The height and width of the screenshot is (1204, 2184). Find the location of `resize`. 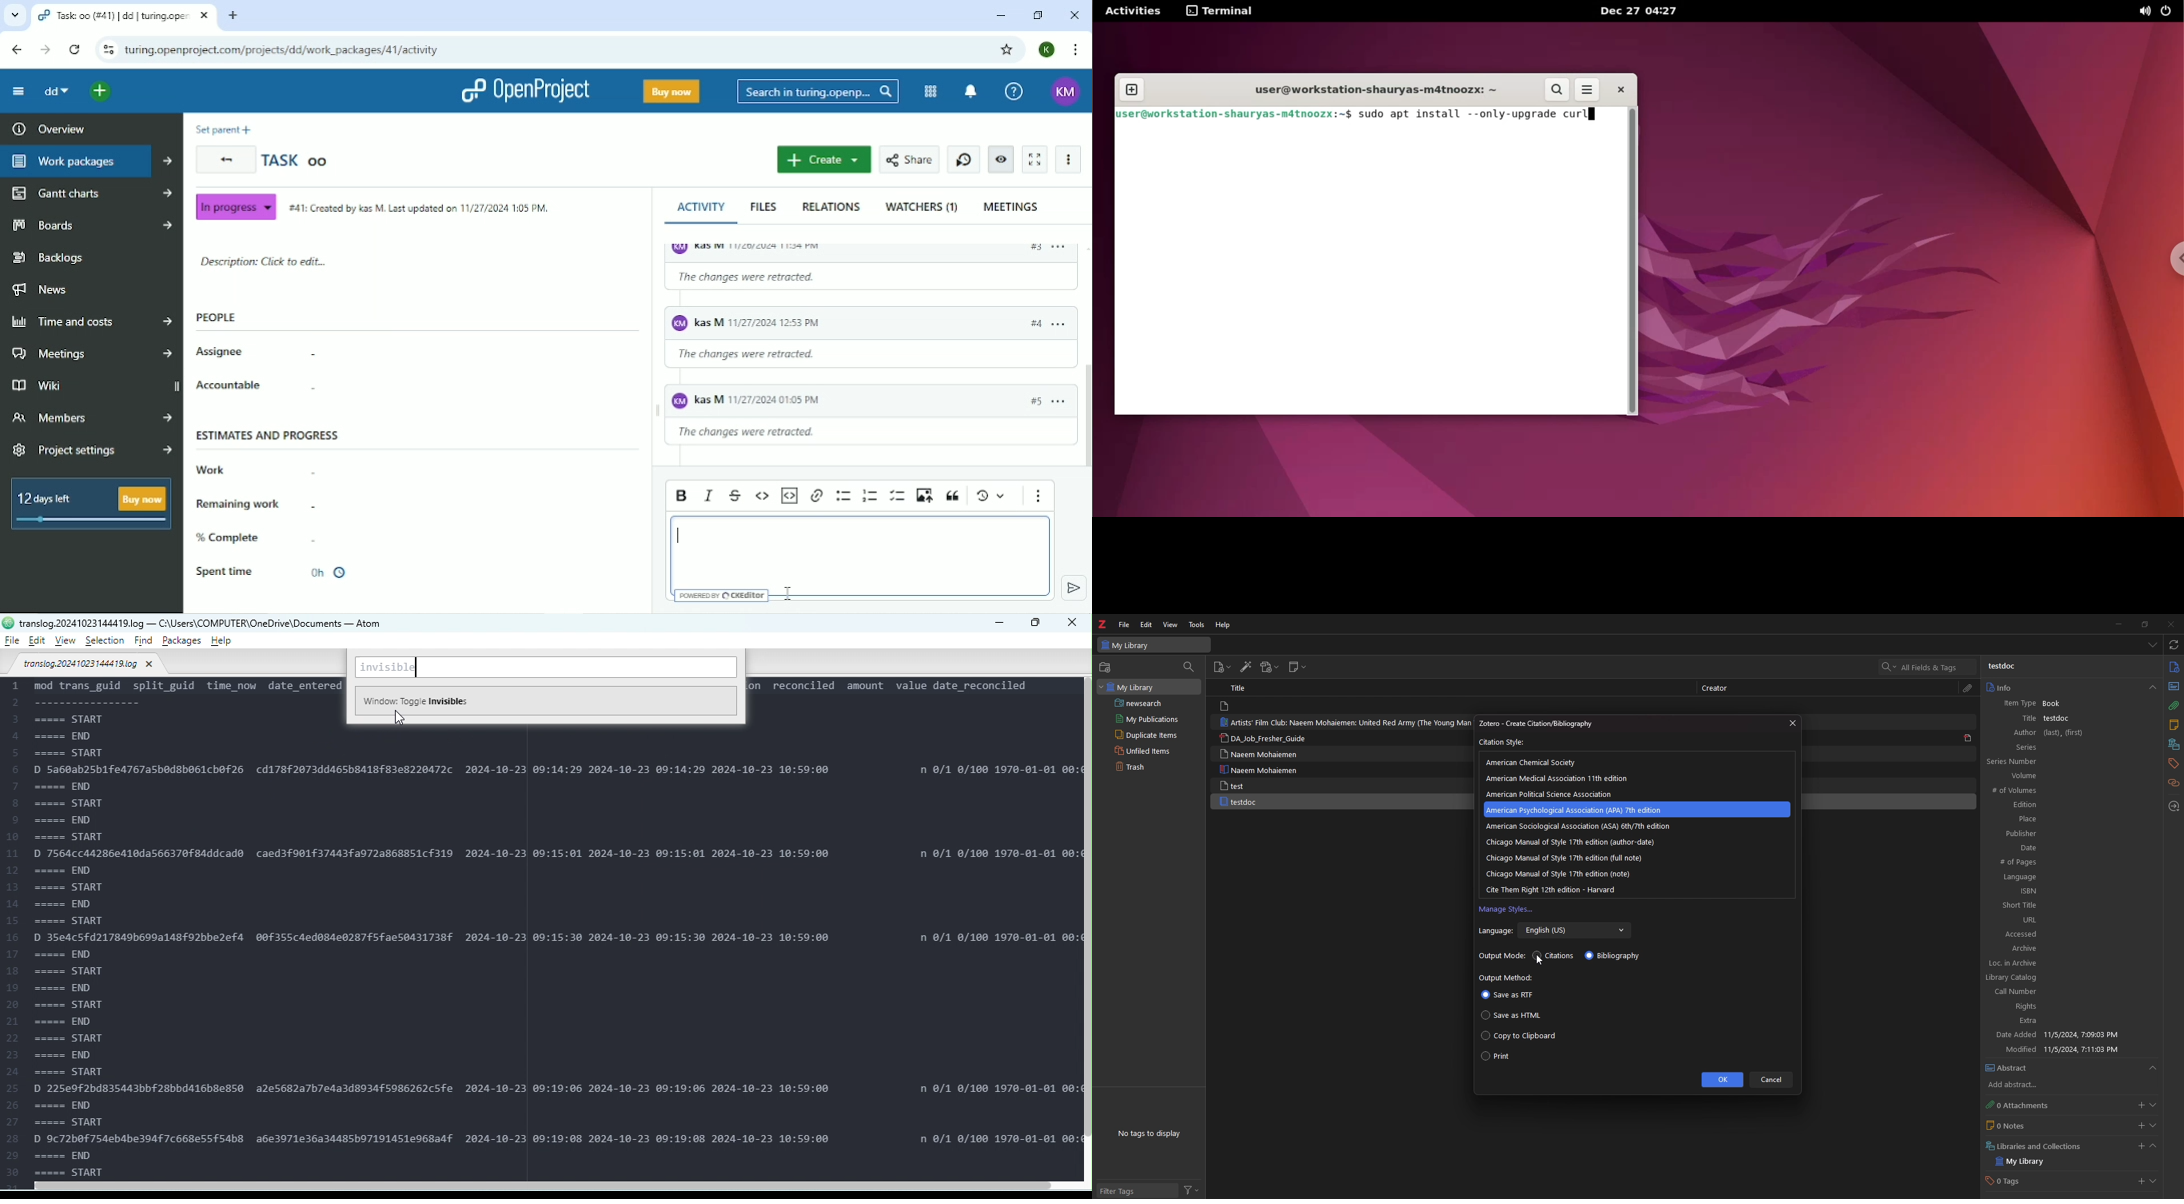

resize is located at coordinates (2144, 624).